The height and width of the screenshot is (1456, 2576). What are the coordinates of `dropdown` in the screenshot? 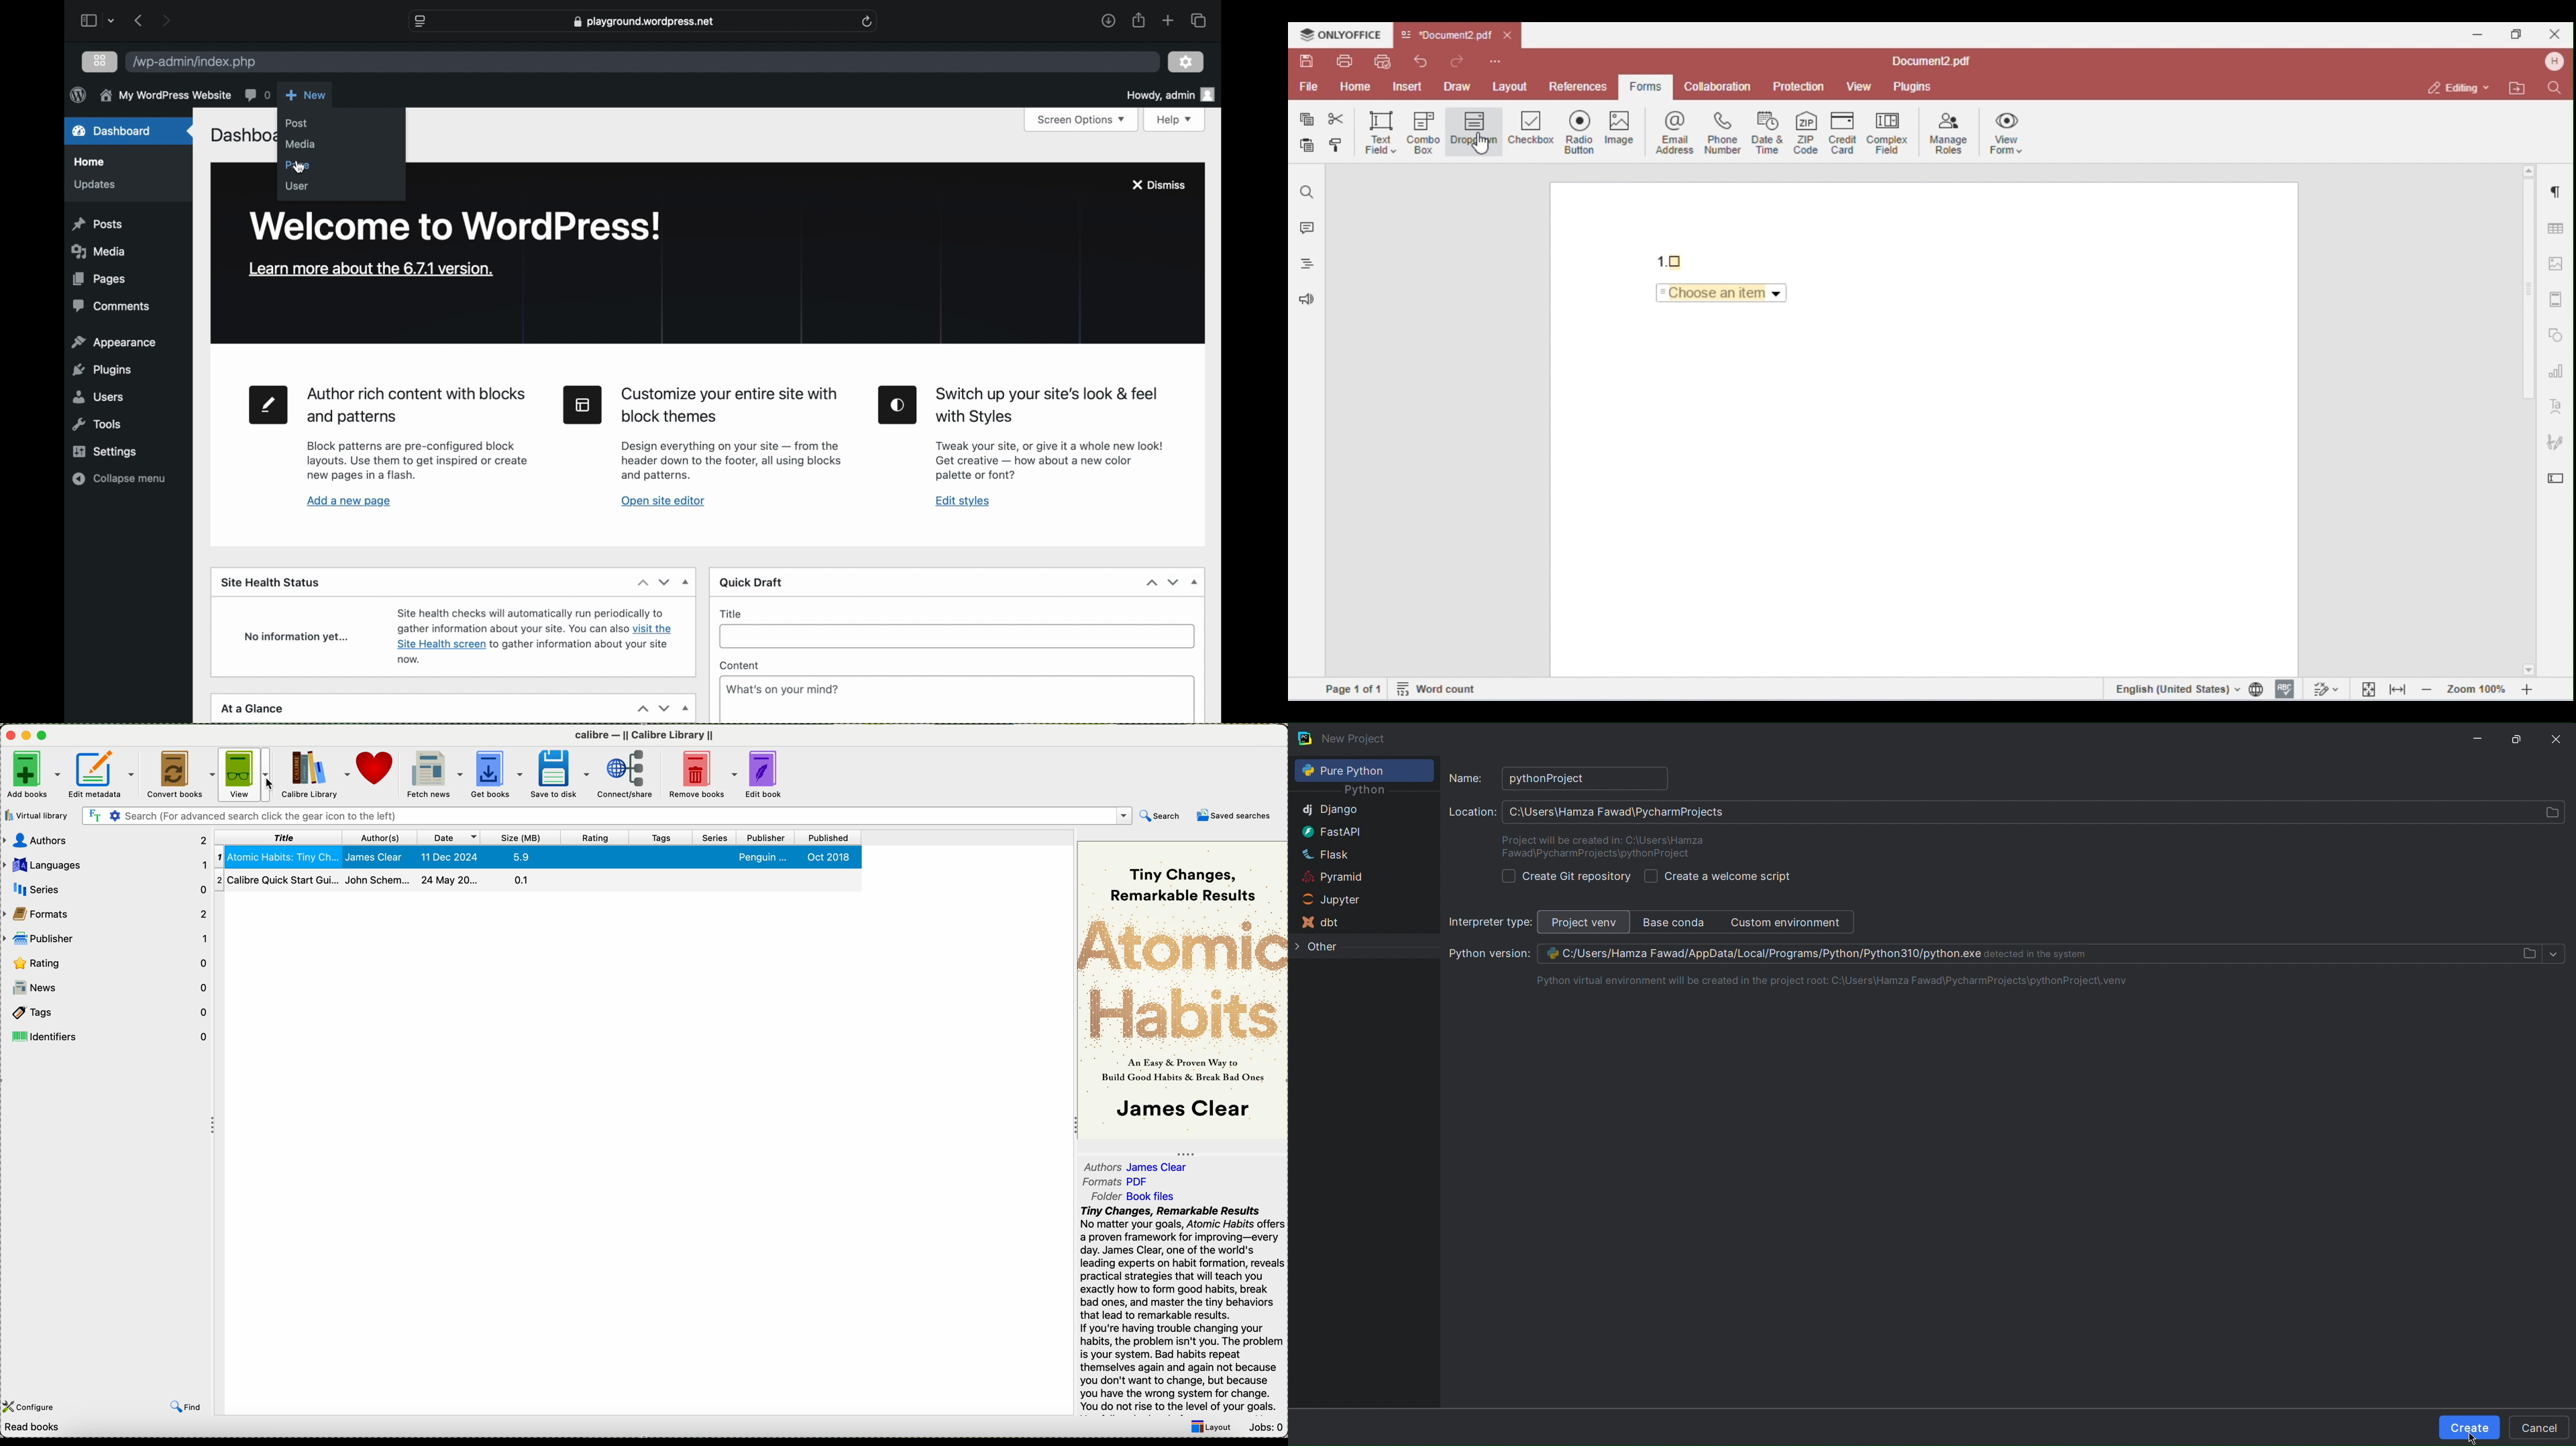 It's located at (686, 582).